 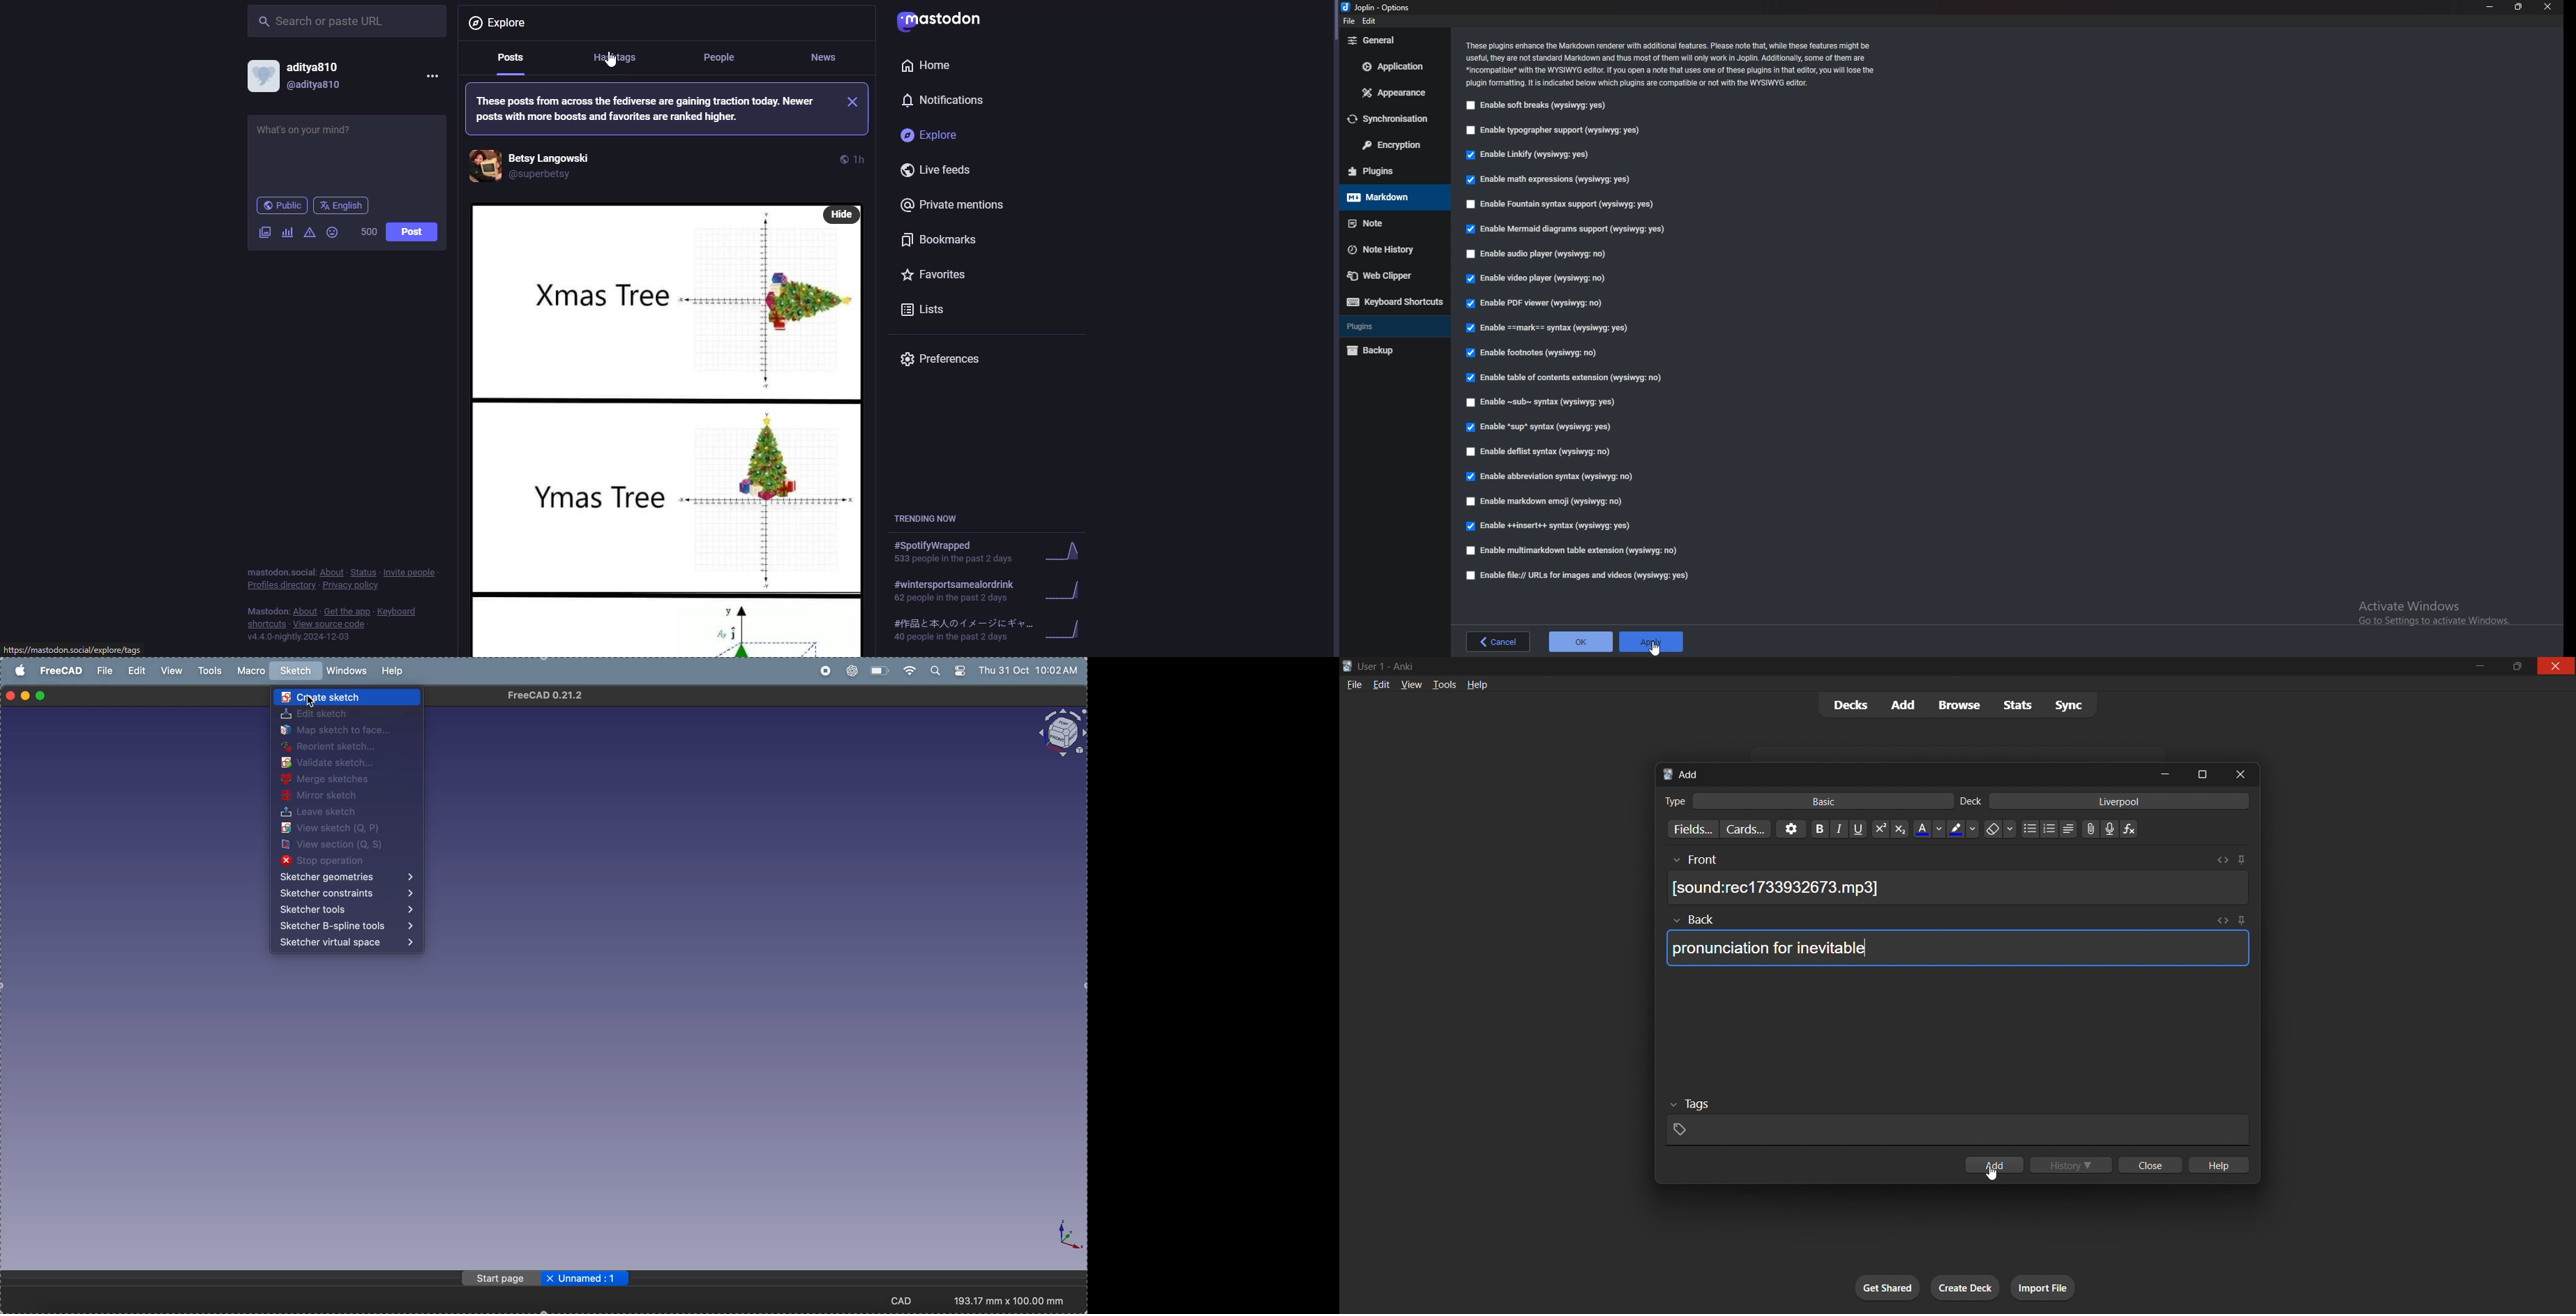 I want to click on enable abbreviation syntax, so click(x=1561, y=477).